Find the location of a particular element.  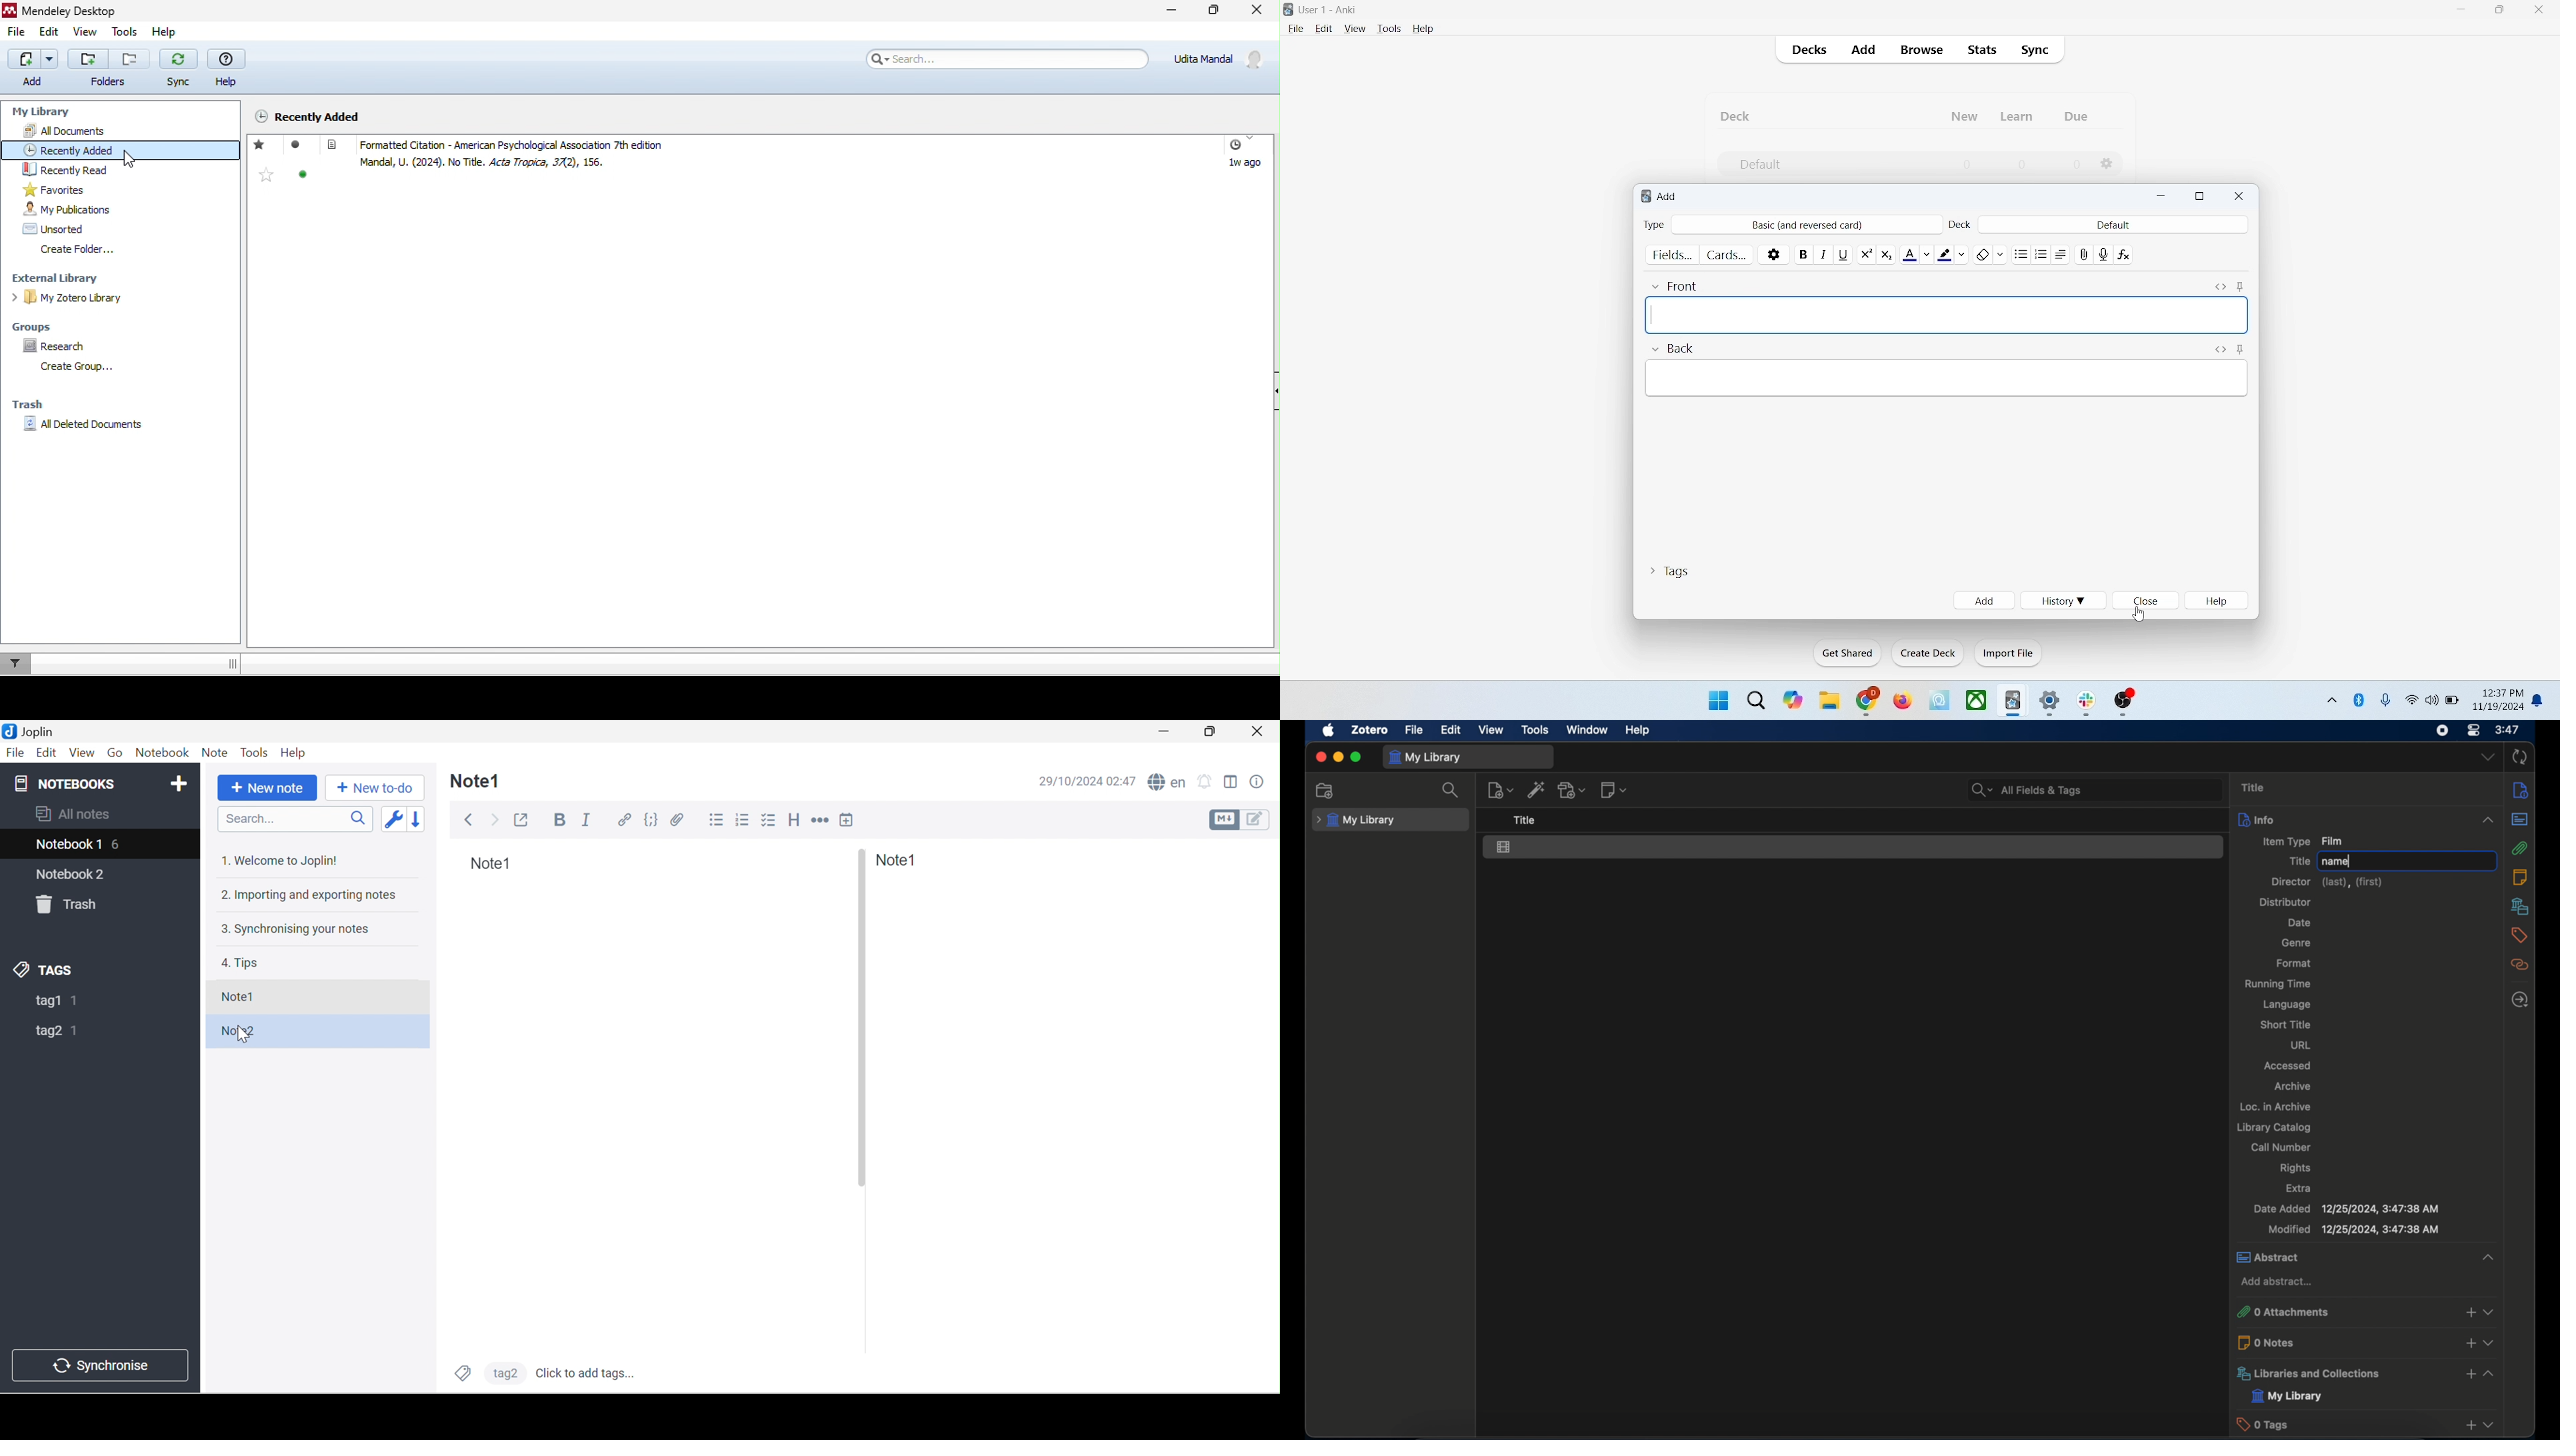

short title is located at coordinates (2285, 1024).